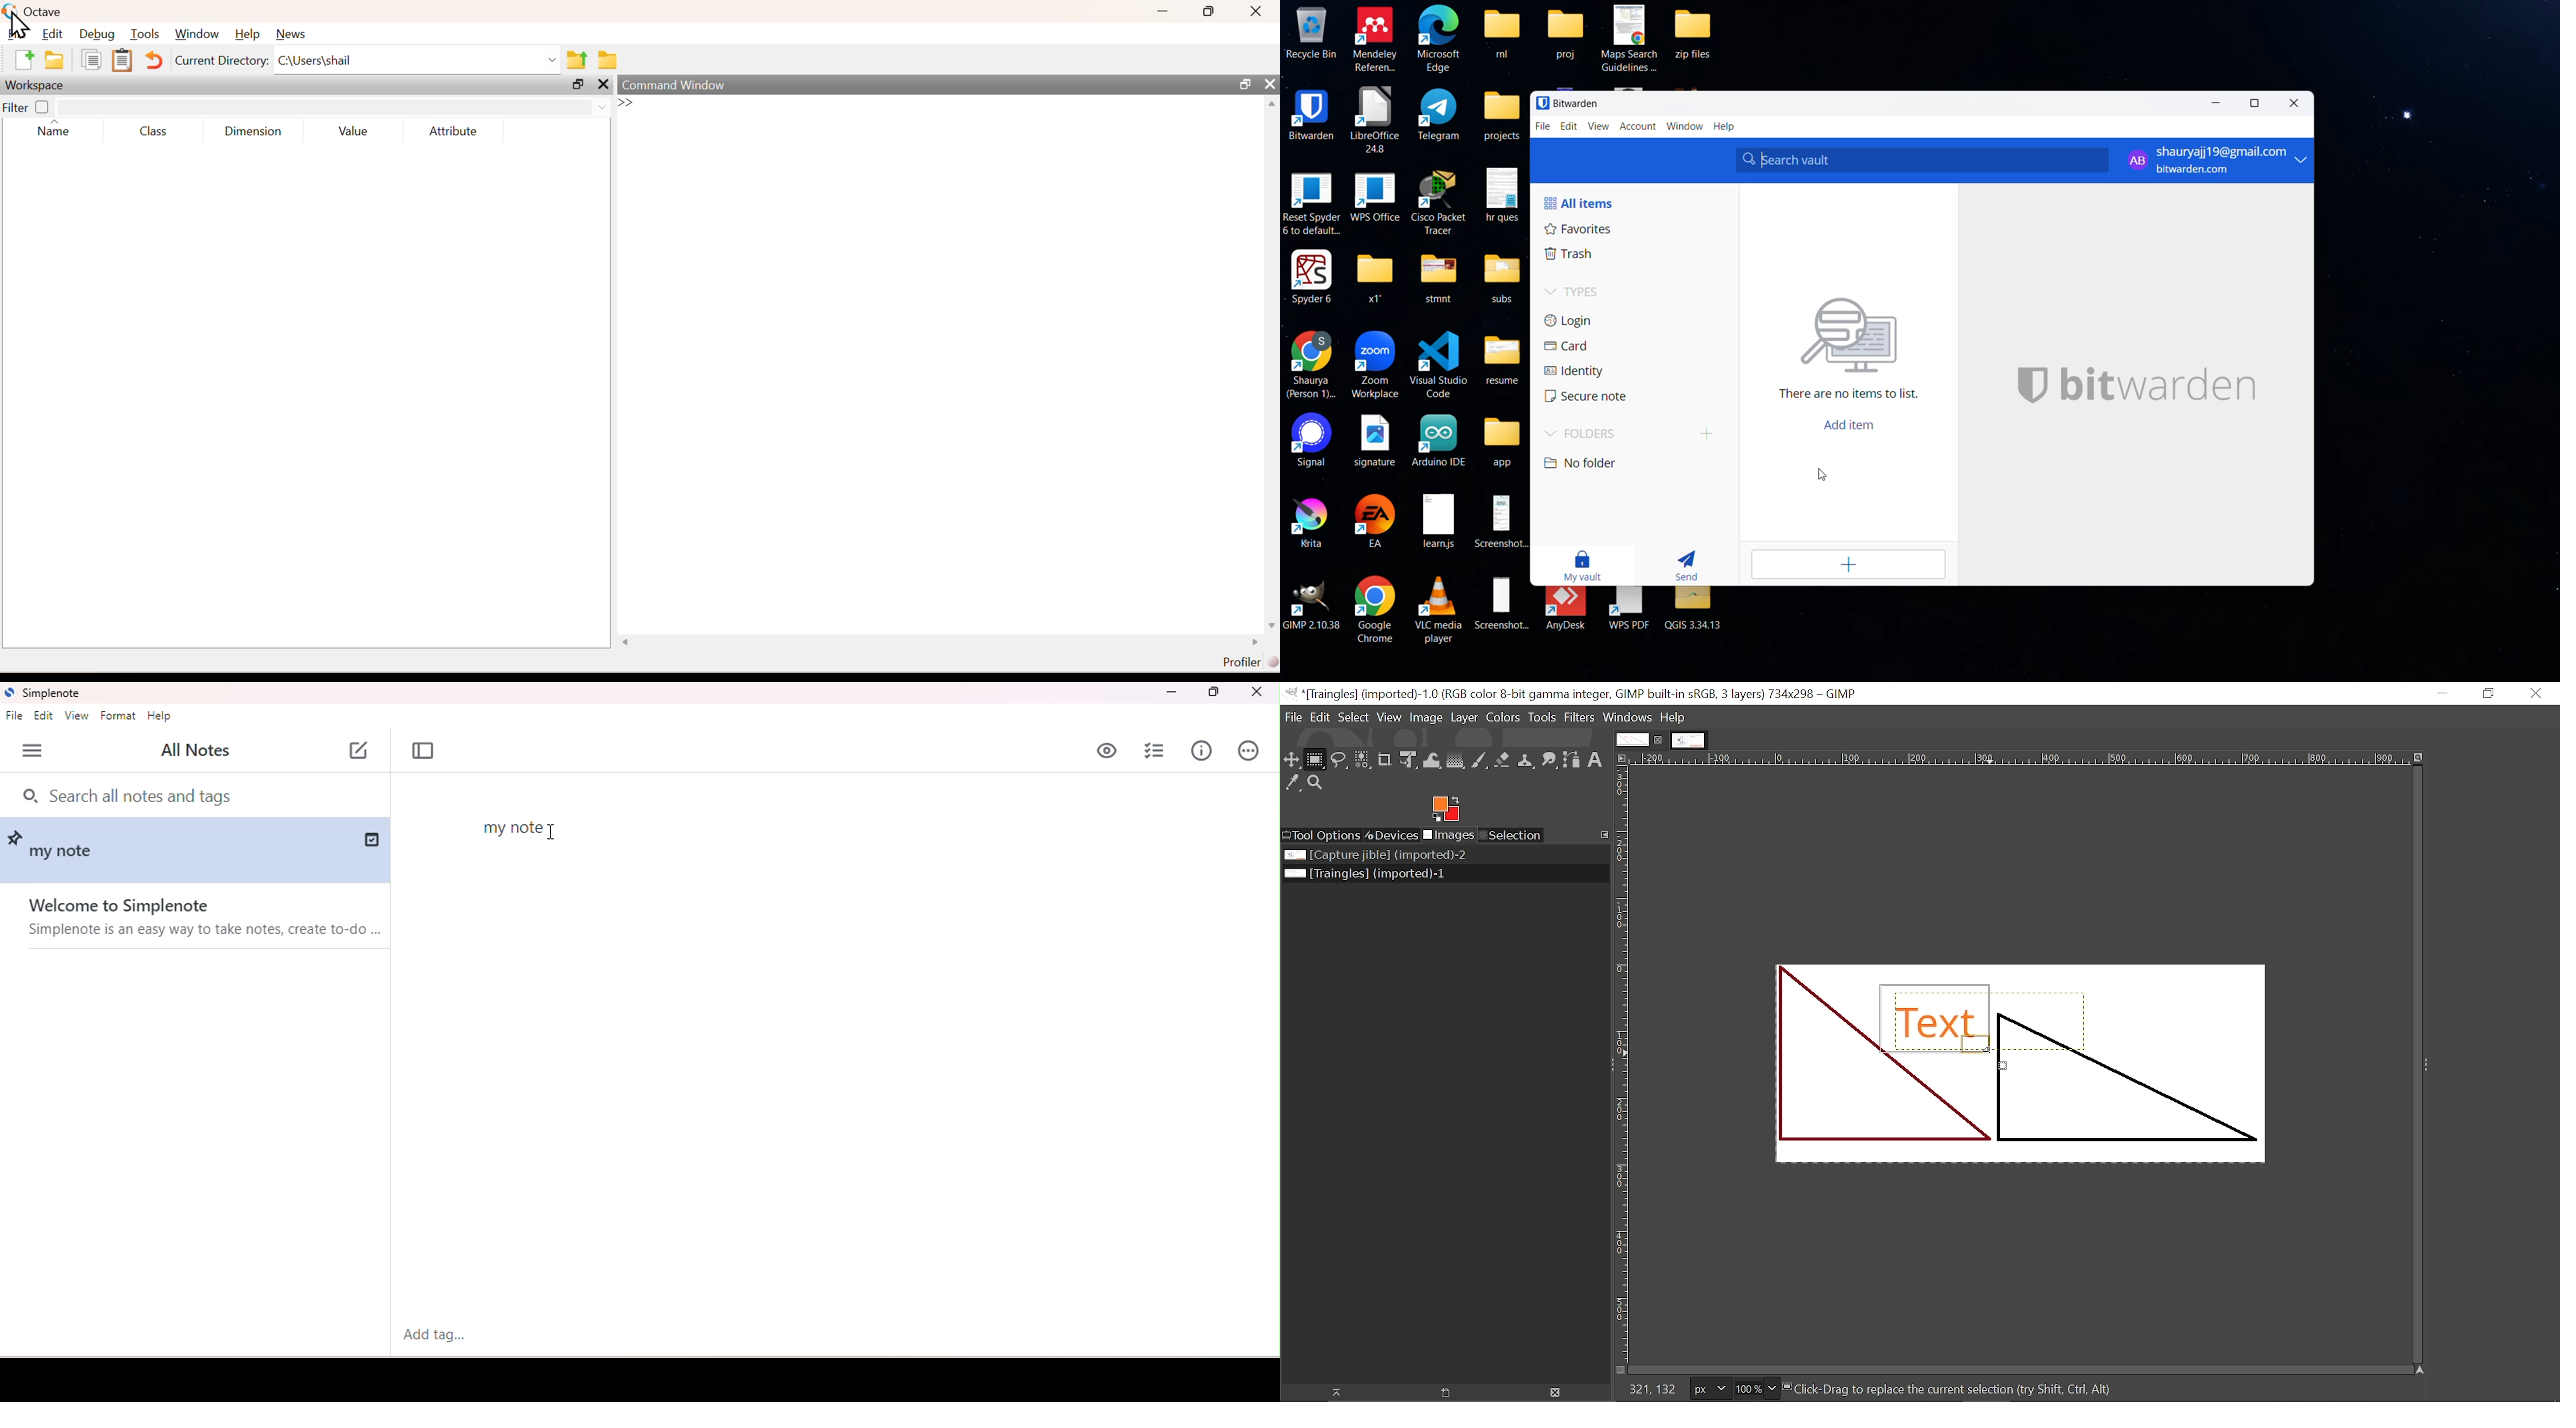  I want to click on close, so click(603, 84).